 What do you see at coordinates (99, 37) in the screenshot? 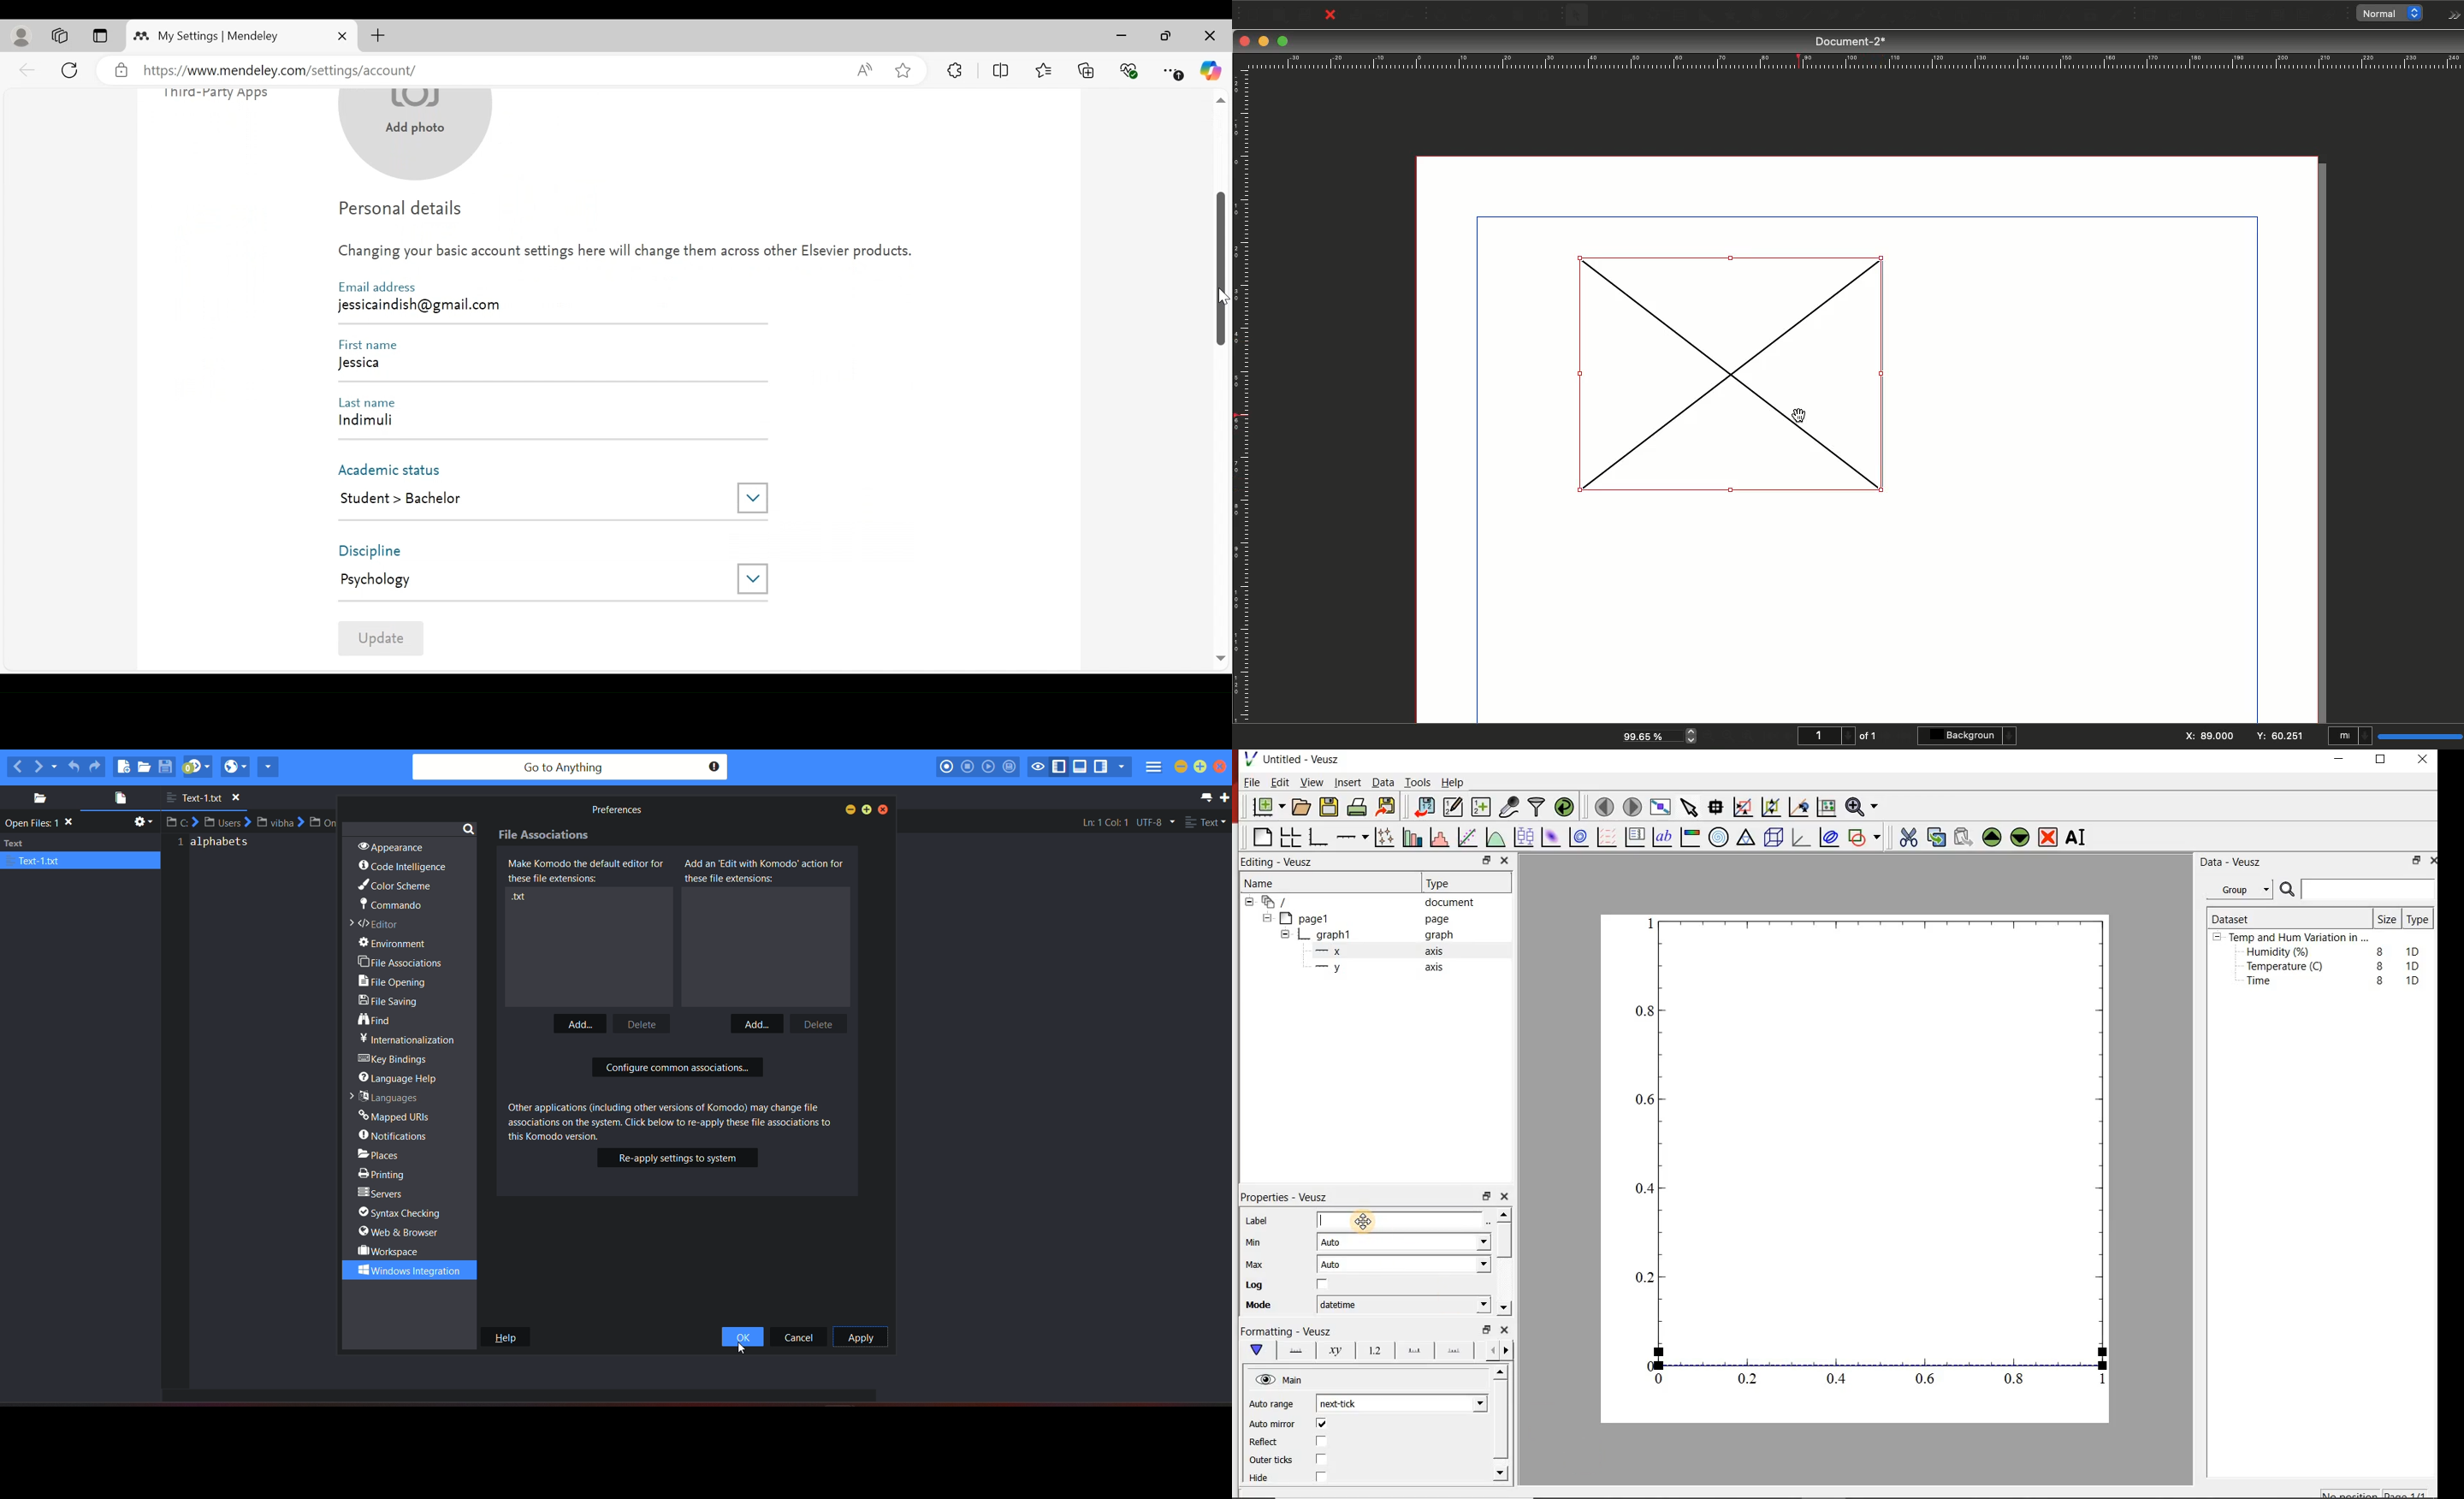
I see `Tab Actions Menu` at bounding box center [99, 37].